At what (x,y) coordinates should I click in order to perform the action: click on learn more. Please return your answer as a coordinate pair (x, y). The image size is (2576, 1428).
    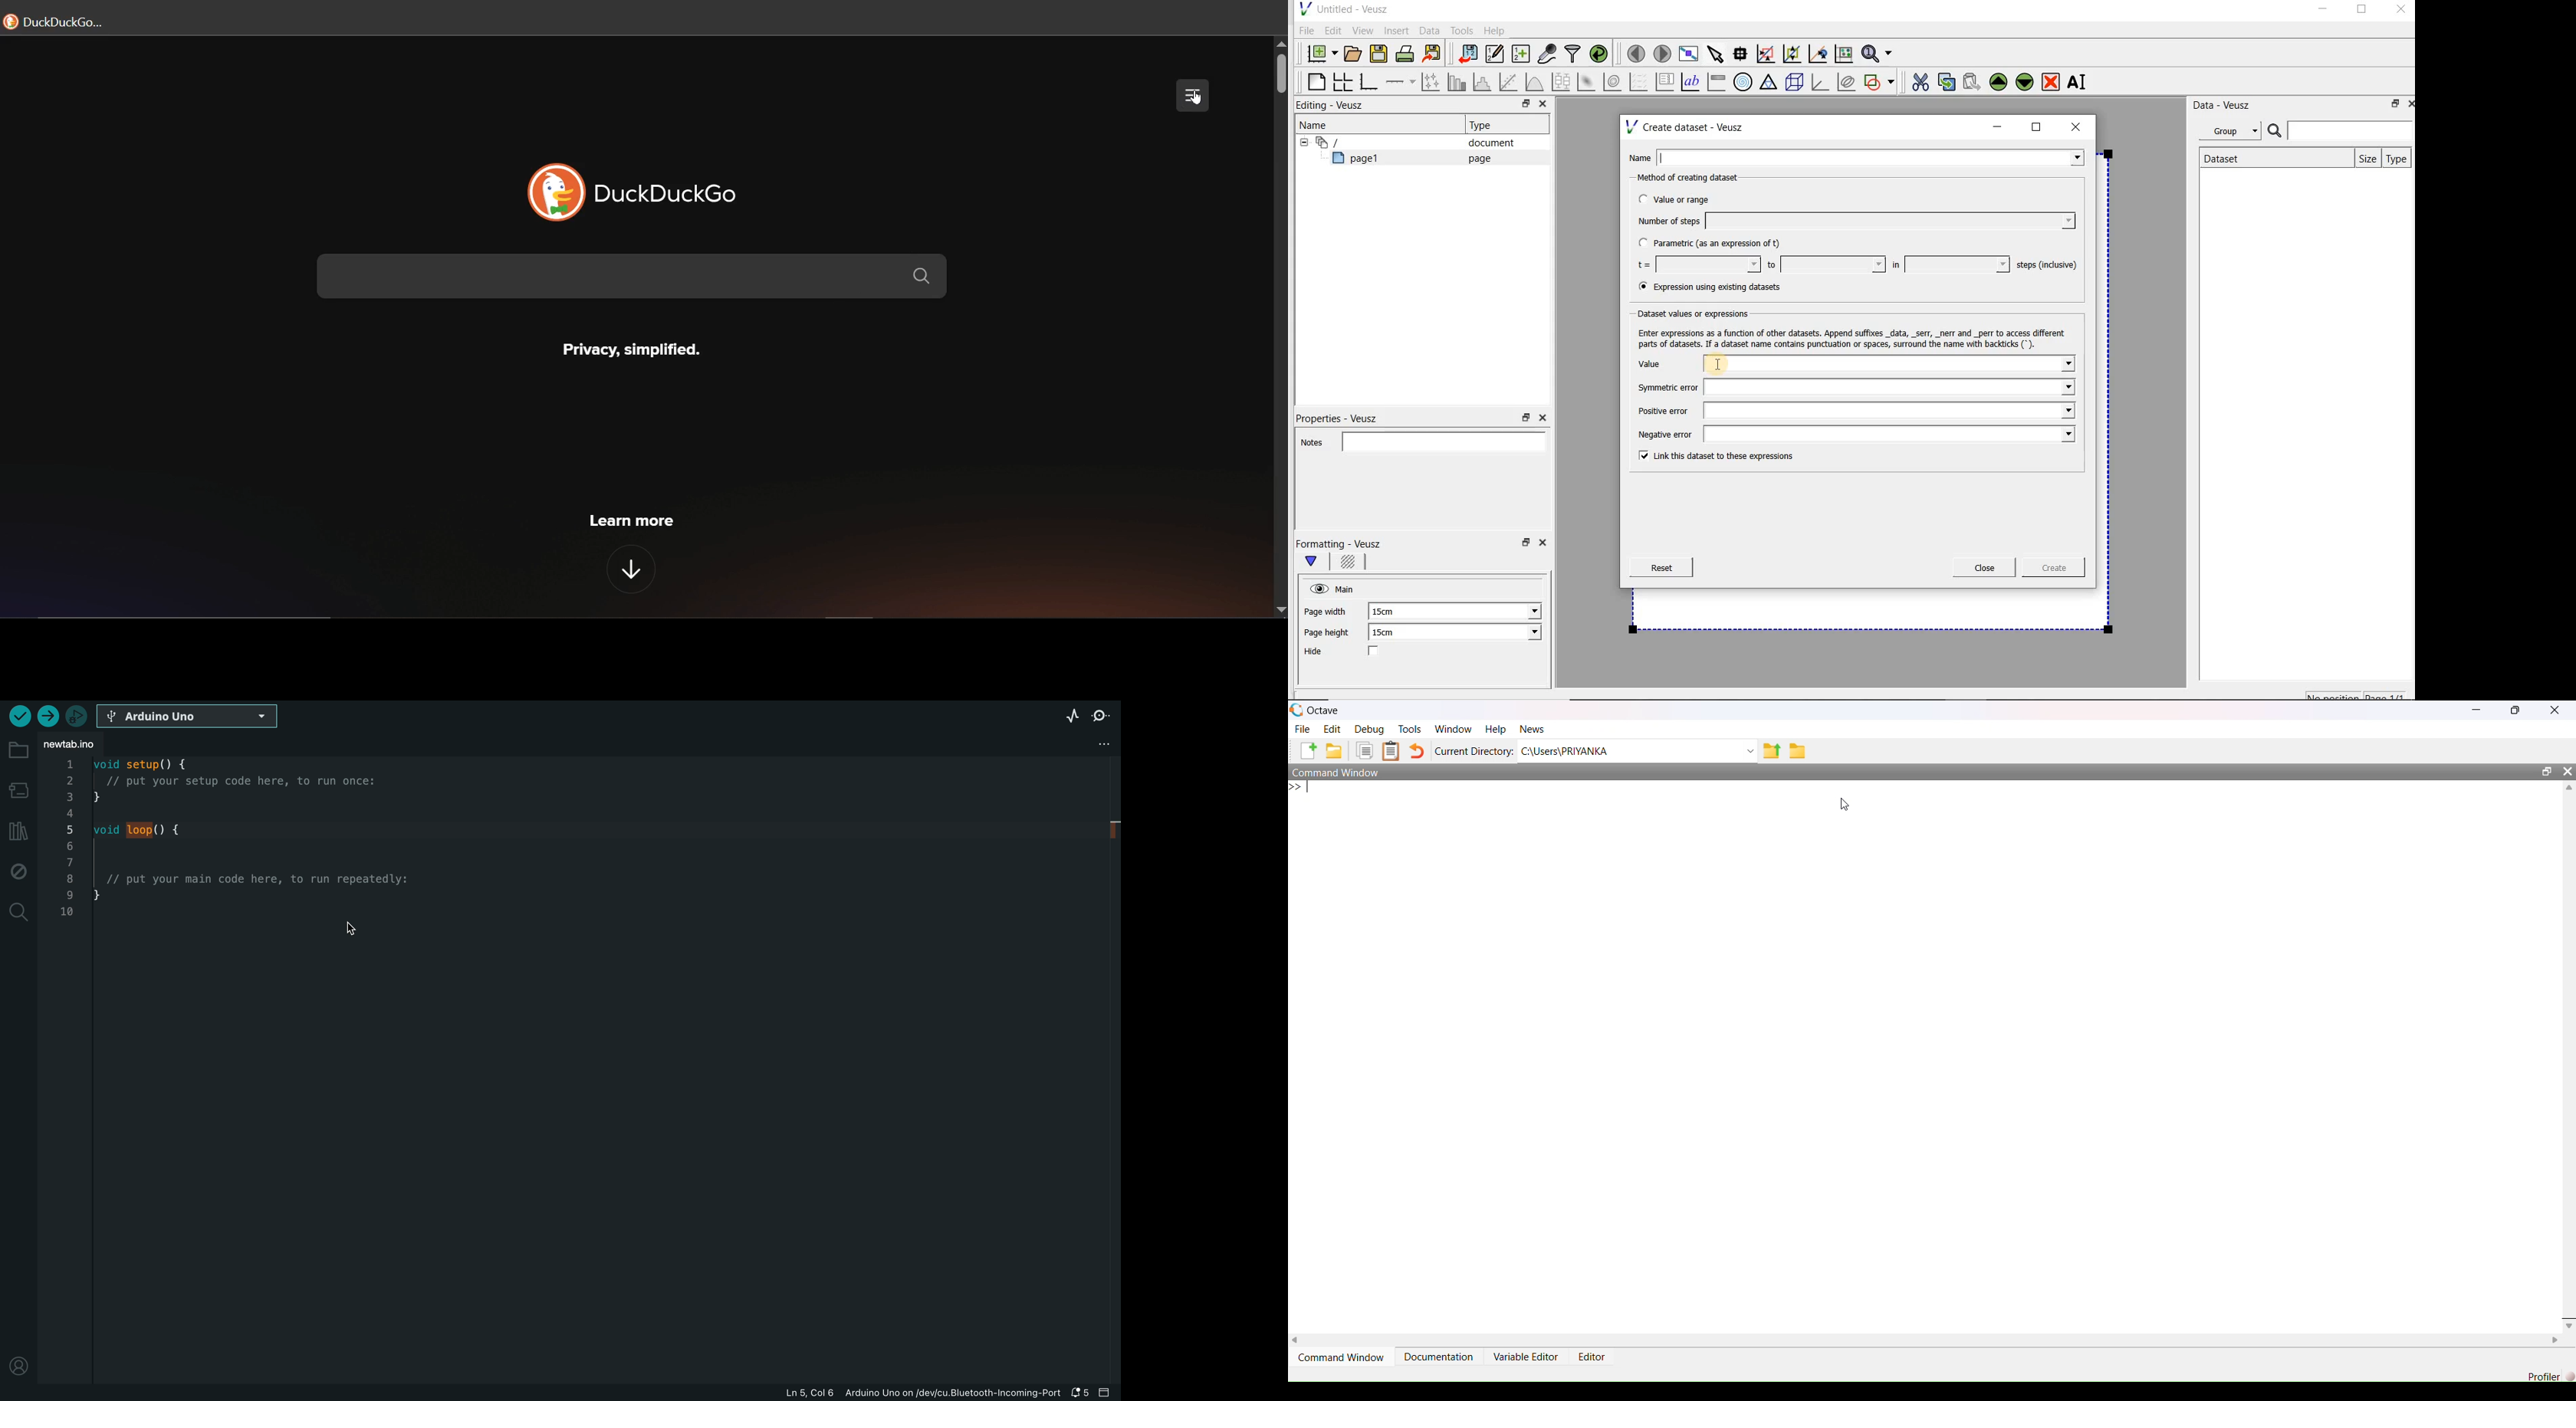
    Looking at the image, I should click on (629, 521).